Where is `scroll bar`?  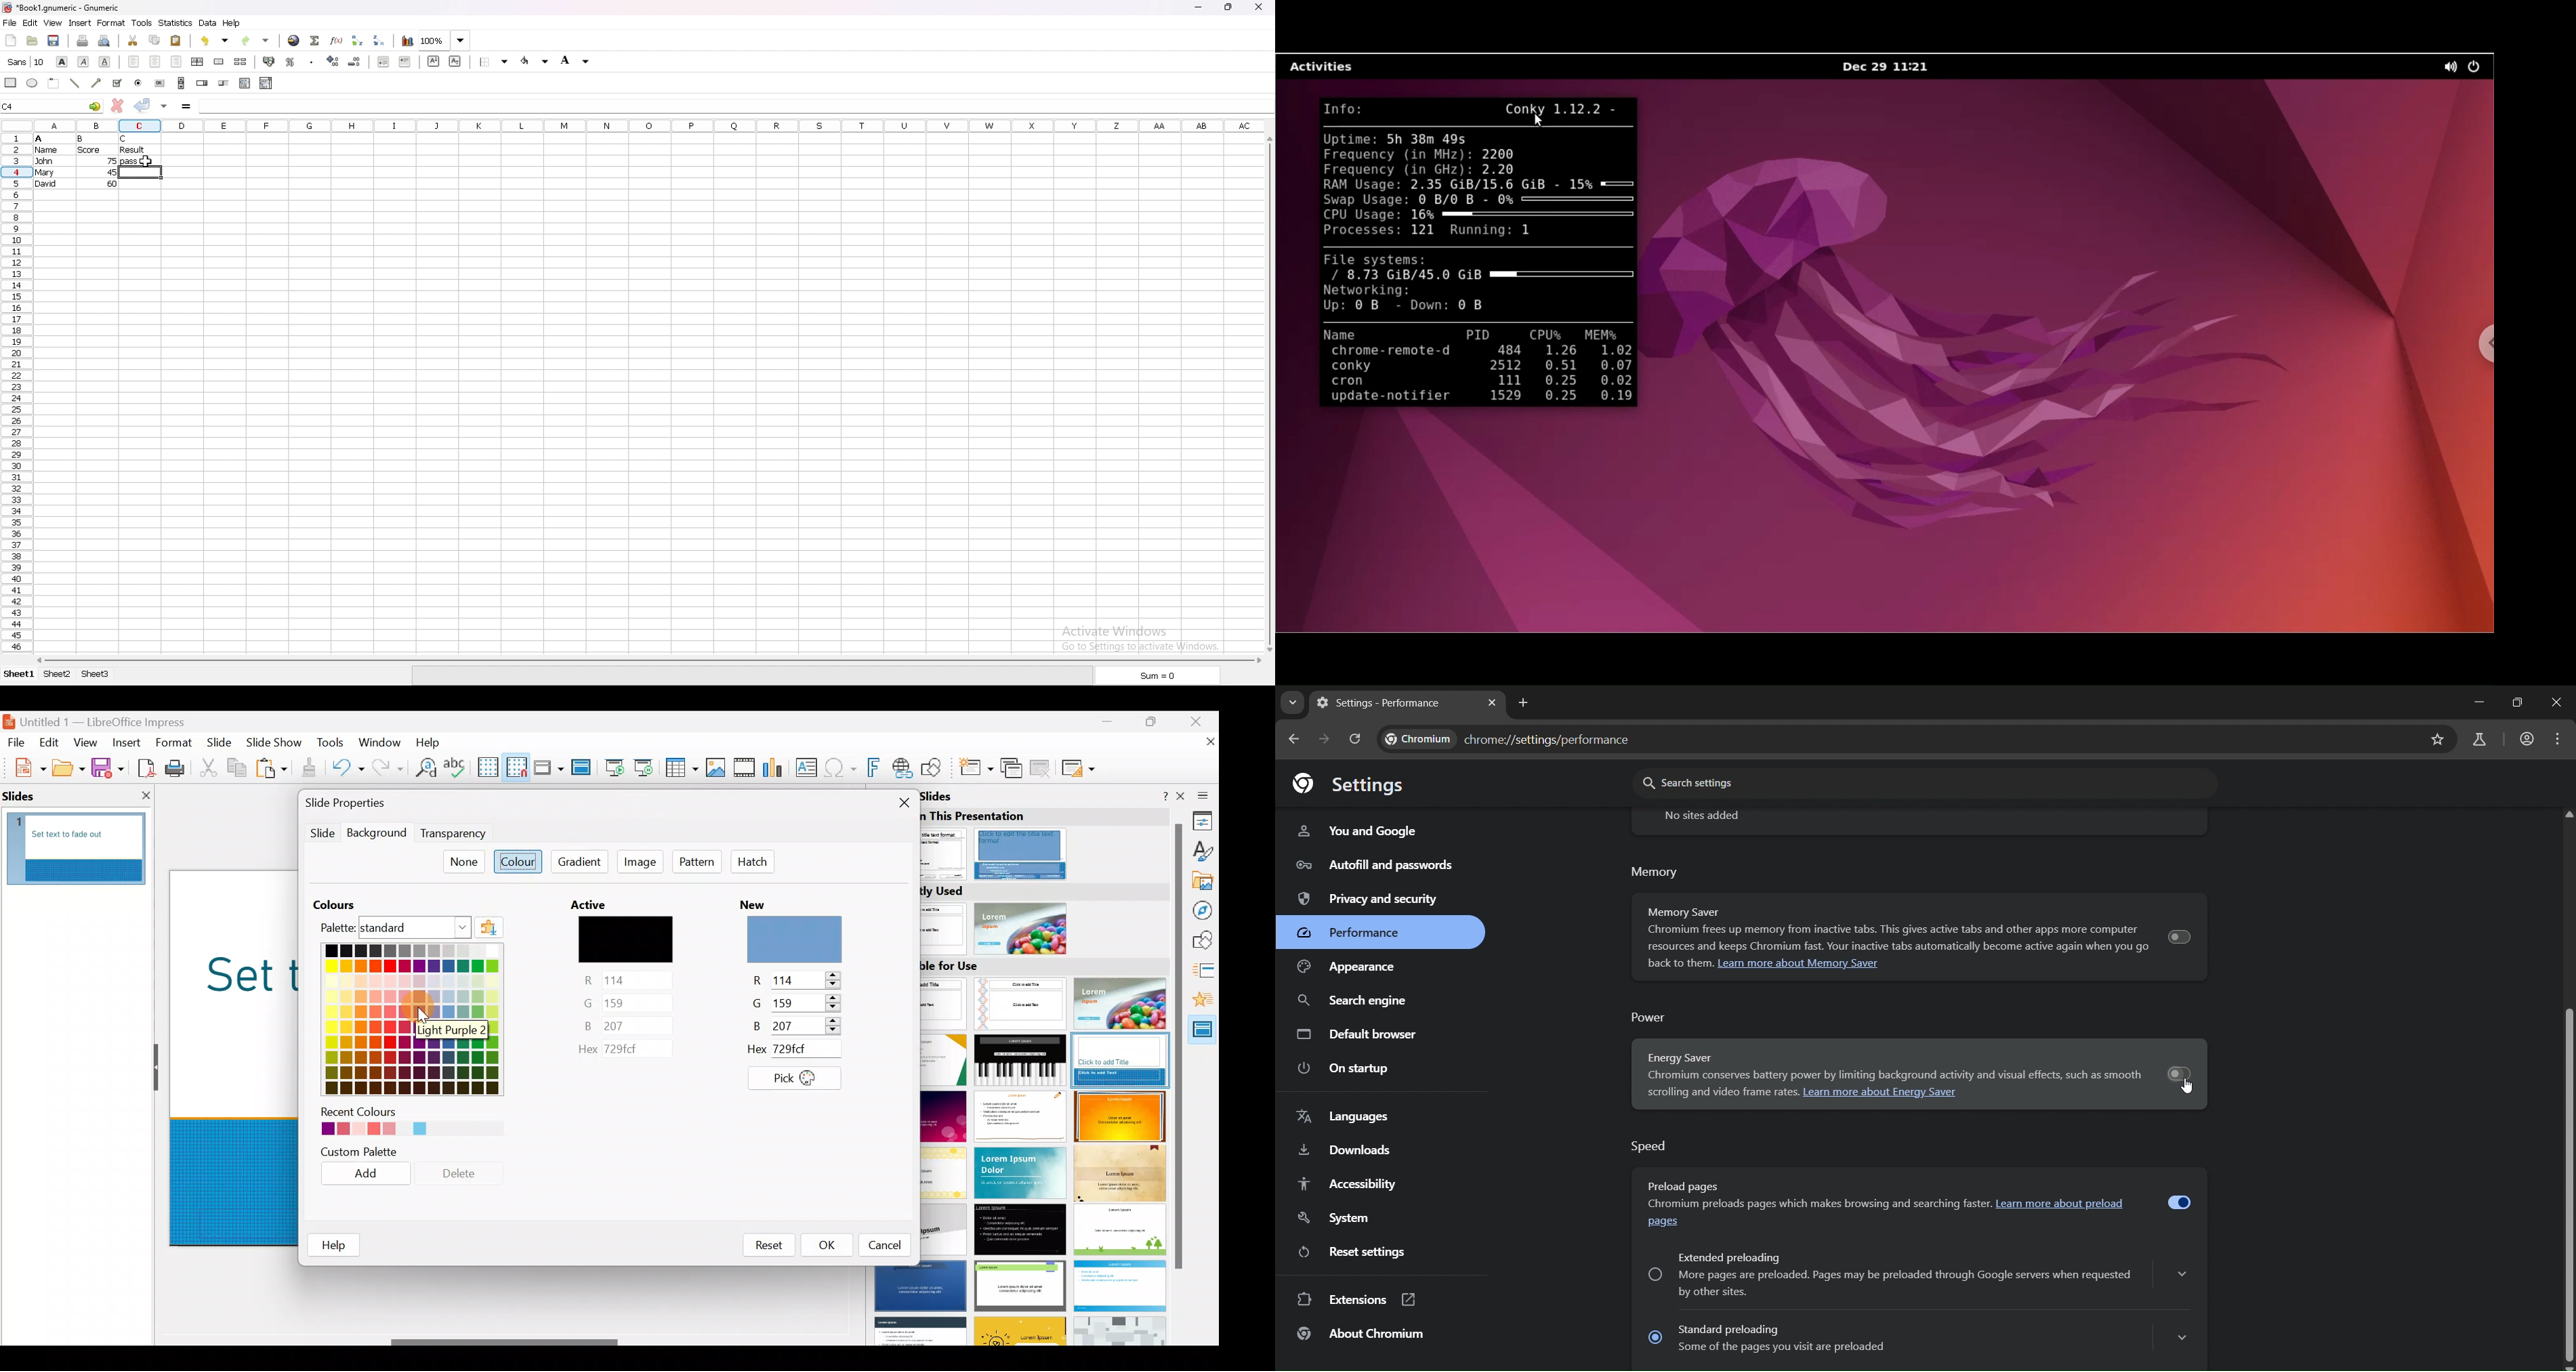 scroll bar is located at coordinates (648, 661).